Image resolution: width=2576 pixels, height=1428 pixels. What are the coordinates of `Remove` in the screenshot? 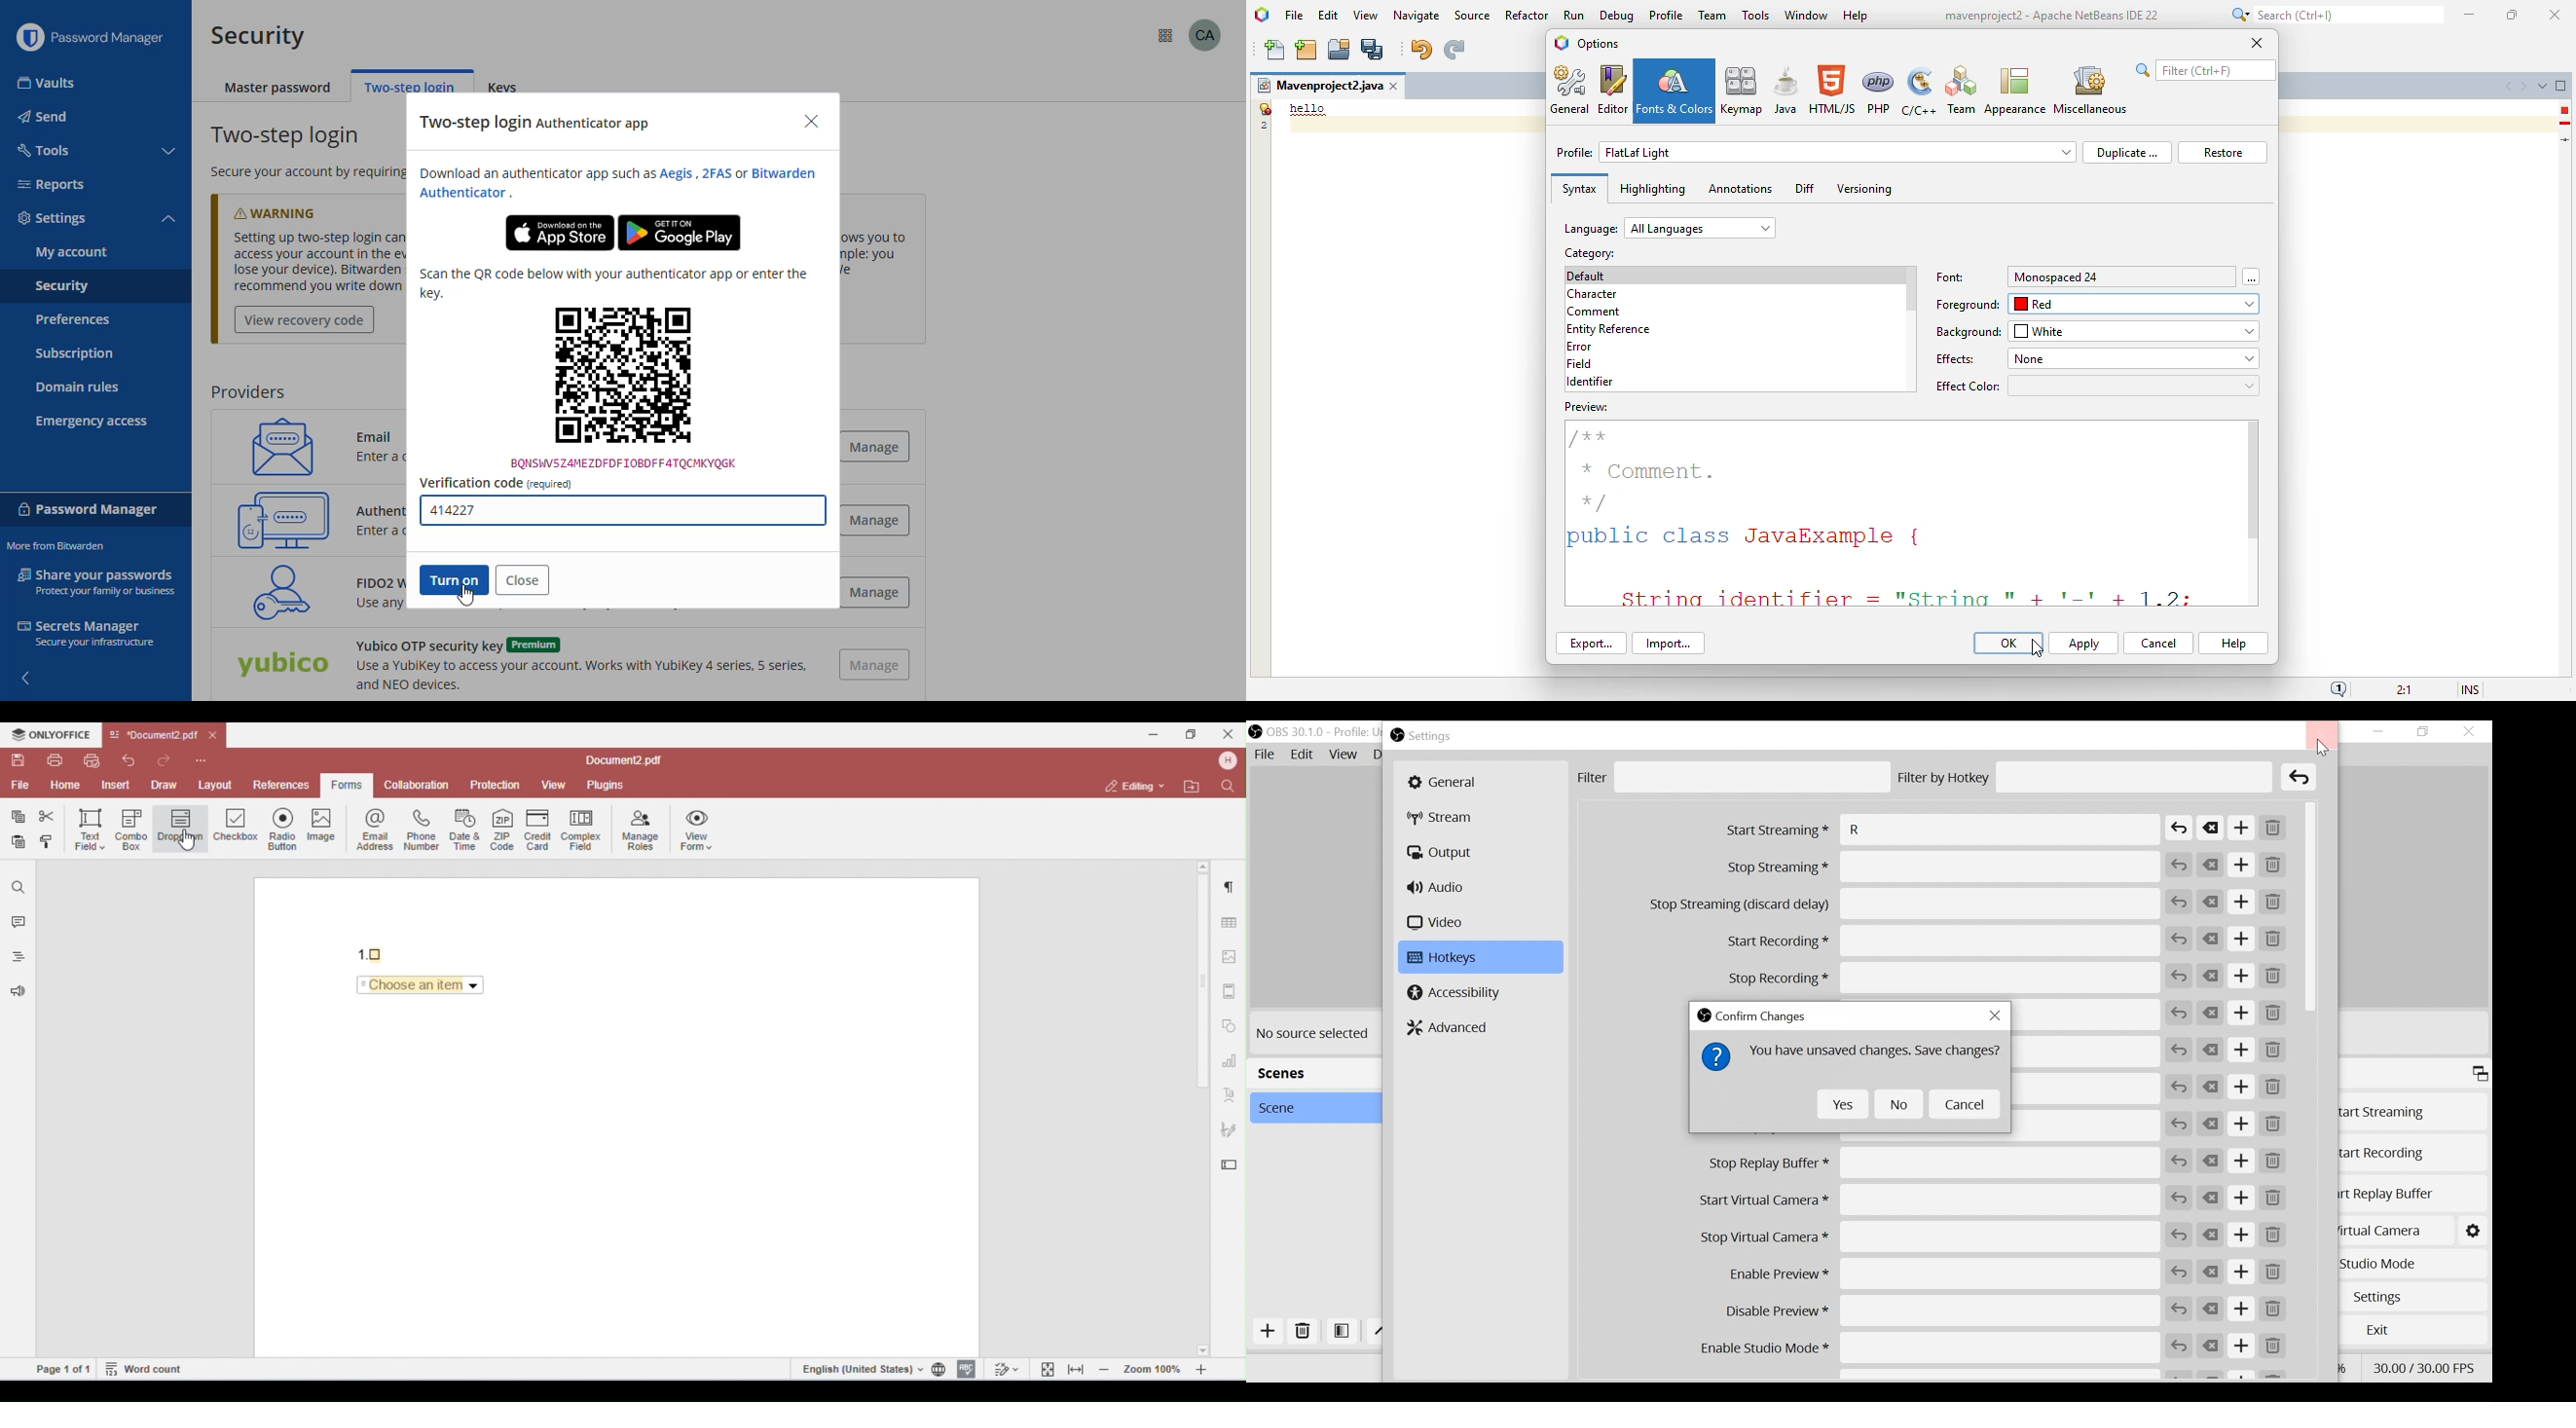 It's located at (2273, 1049).